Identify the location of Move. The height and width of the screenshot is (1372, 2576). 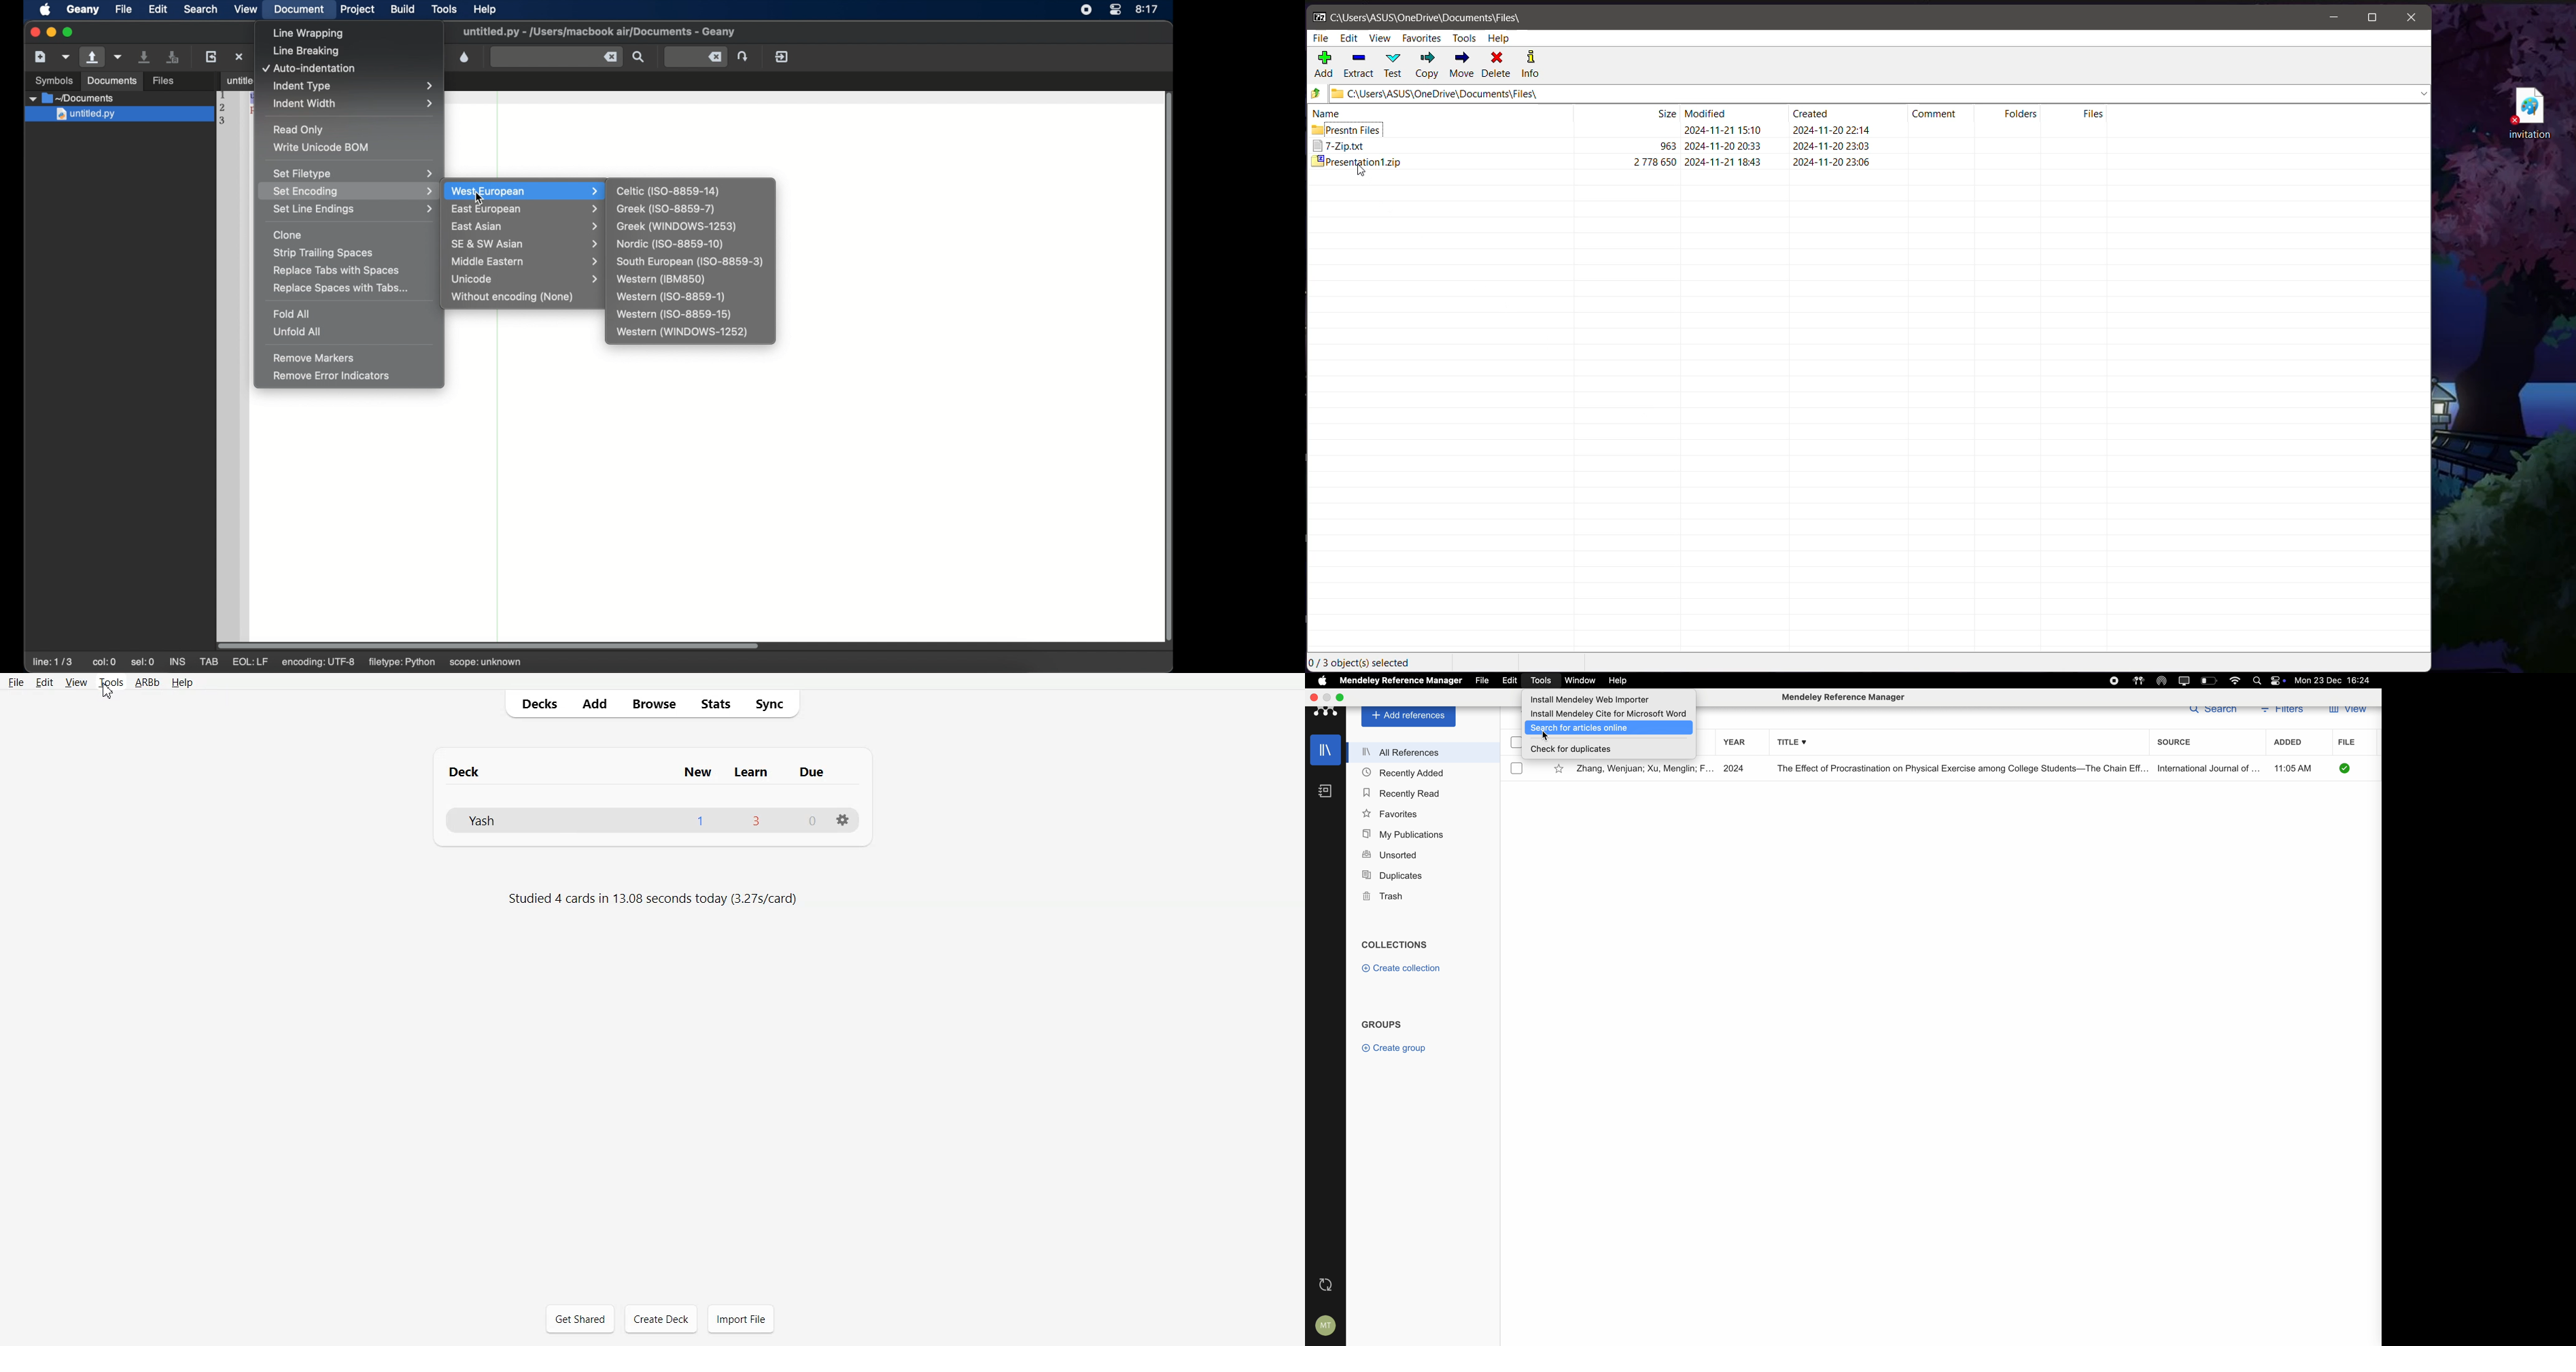
(1461, 65).